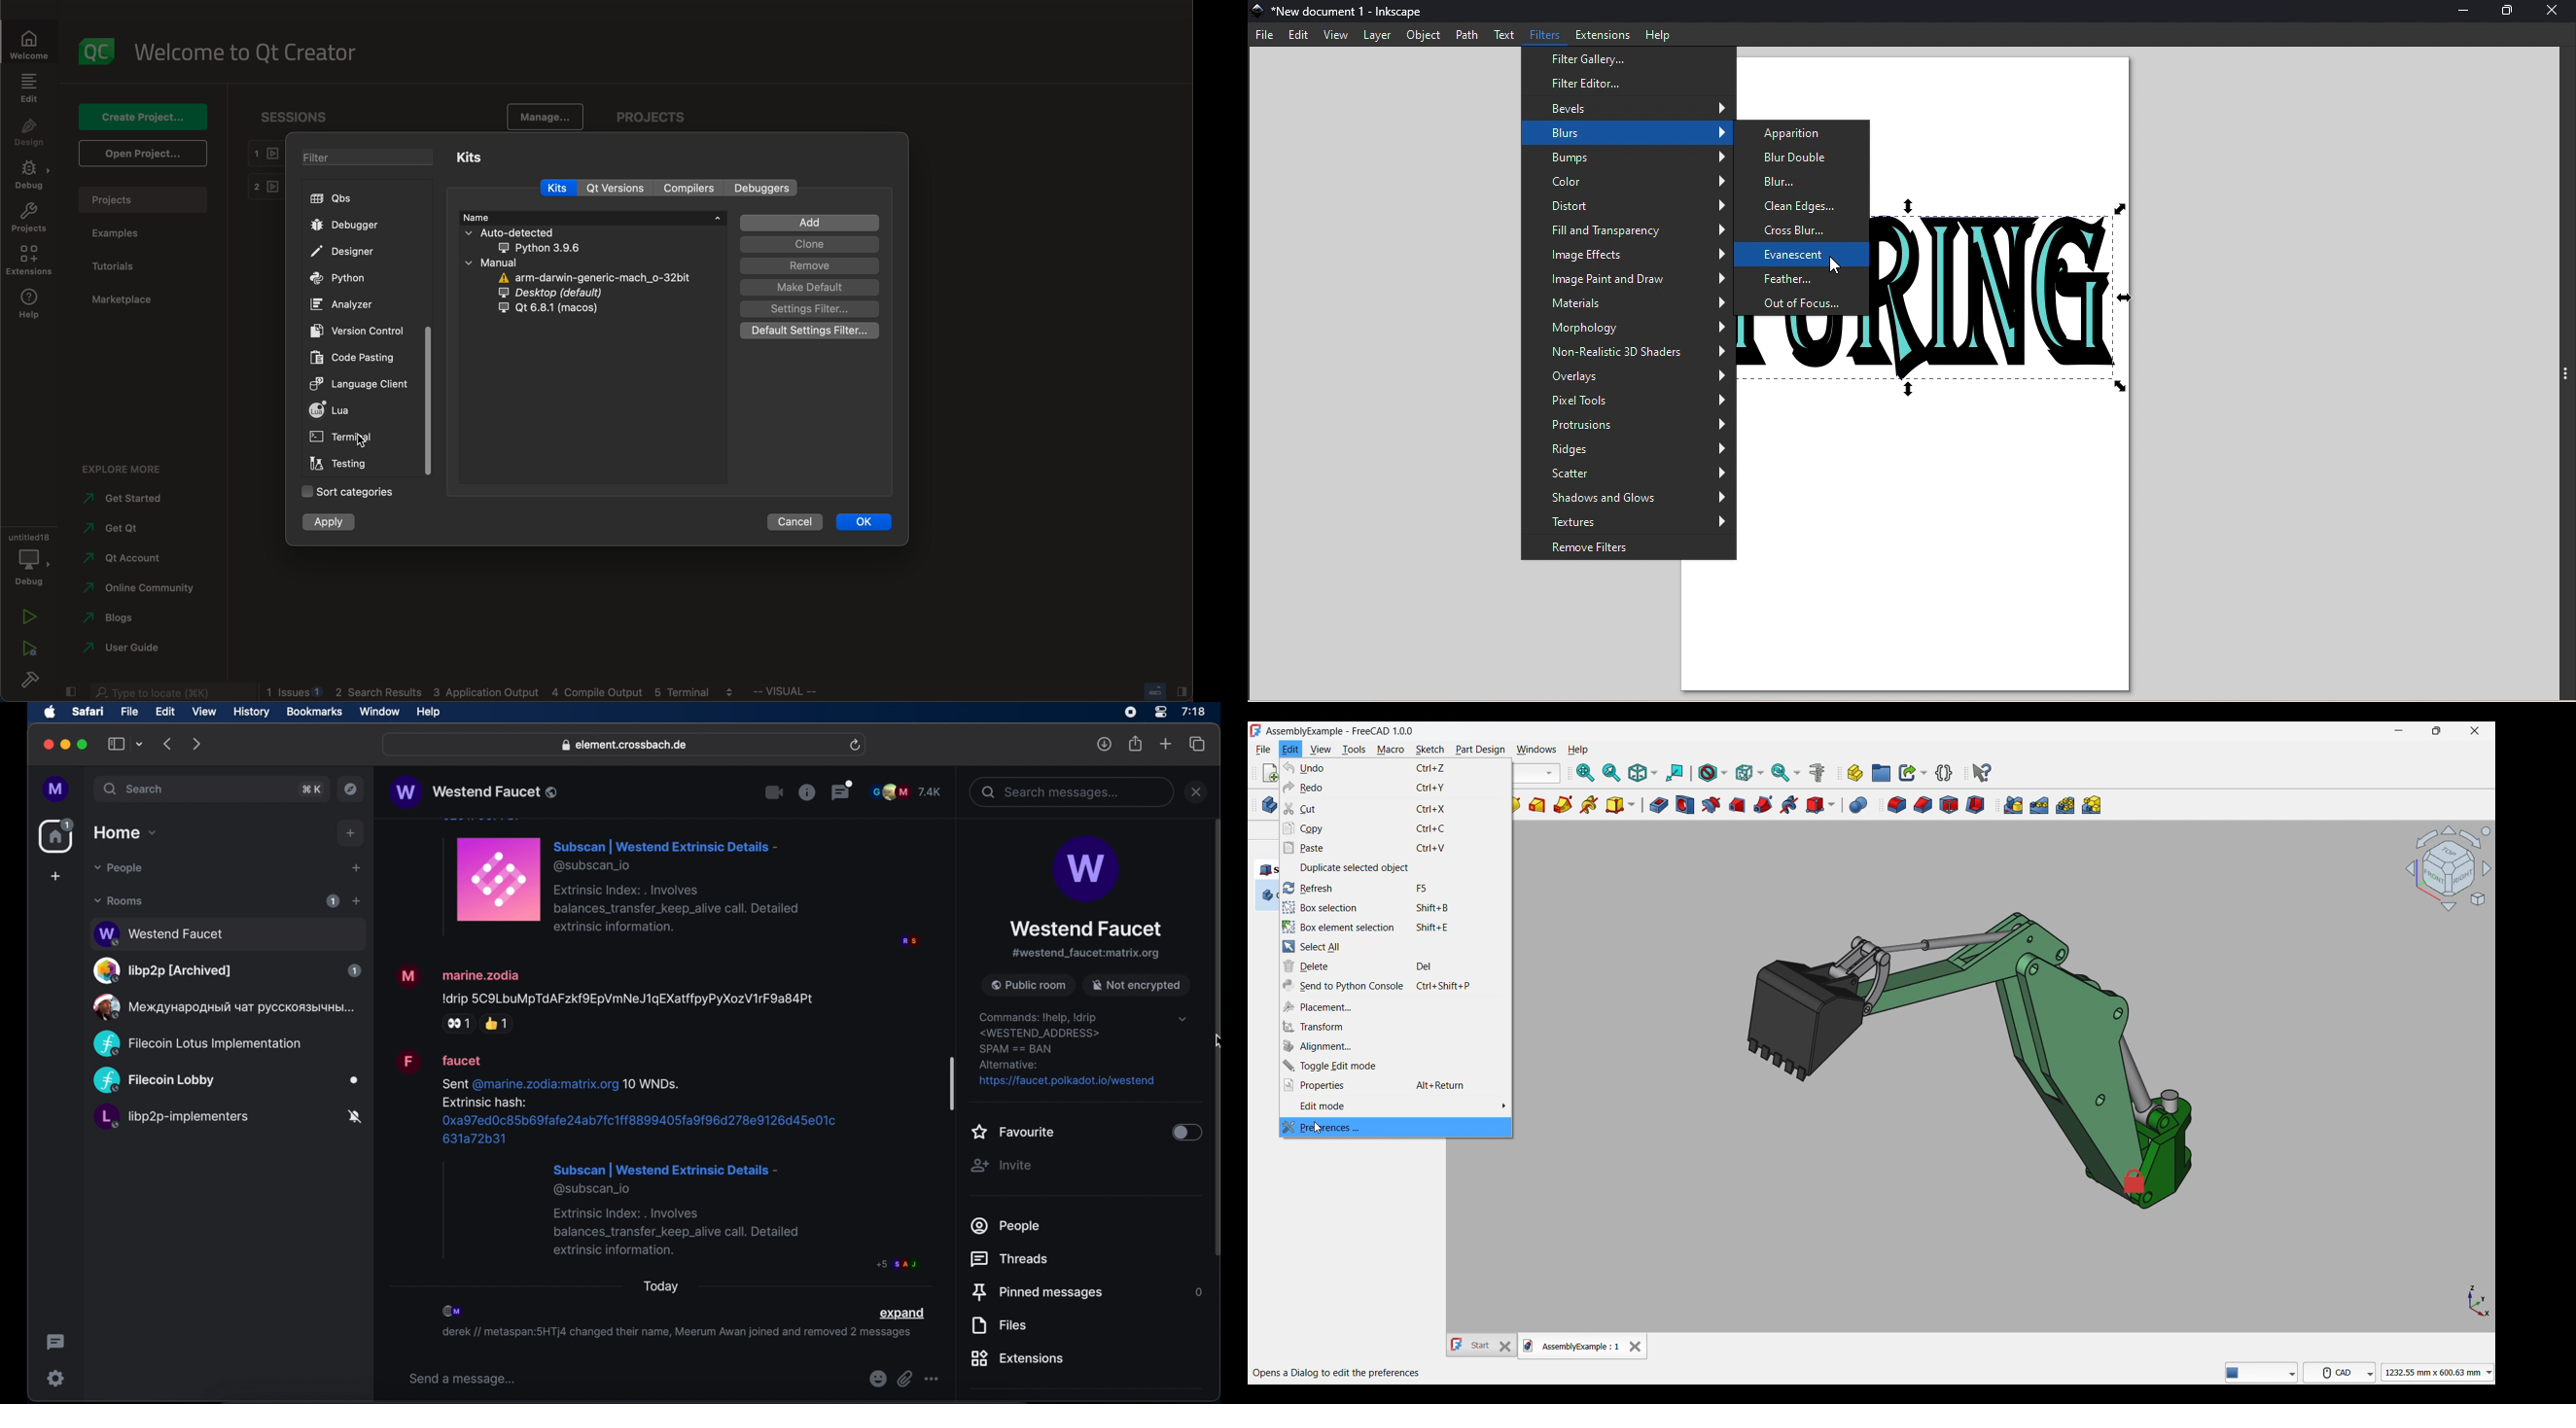 This screenshot has width=2576, height=1428. Describe the element at coordinates (70, 692) in the screenshot. I see `close slidebar` at that location.